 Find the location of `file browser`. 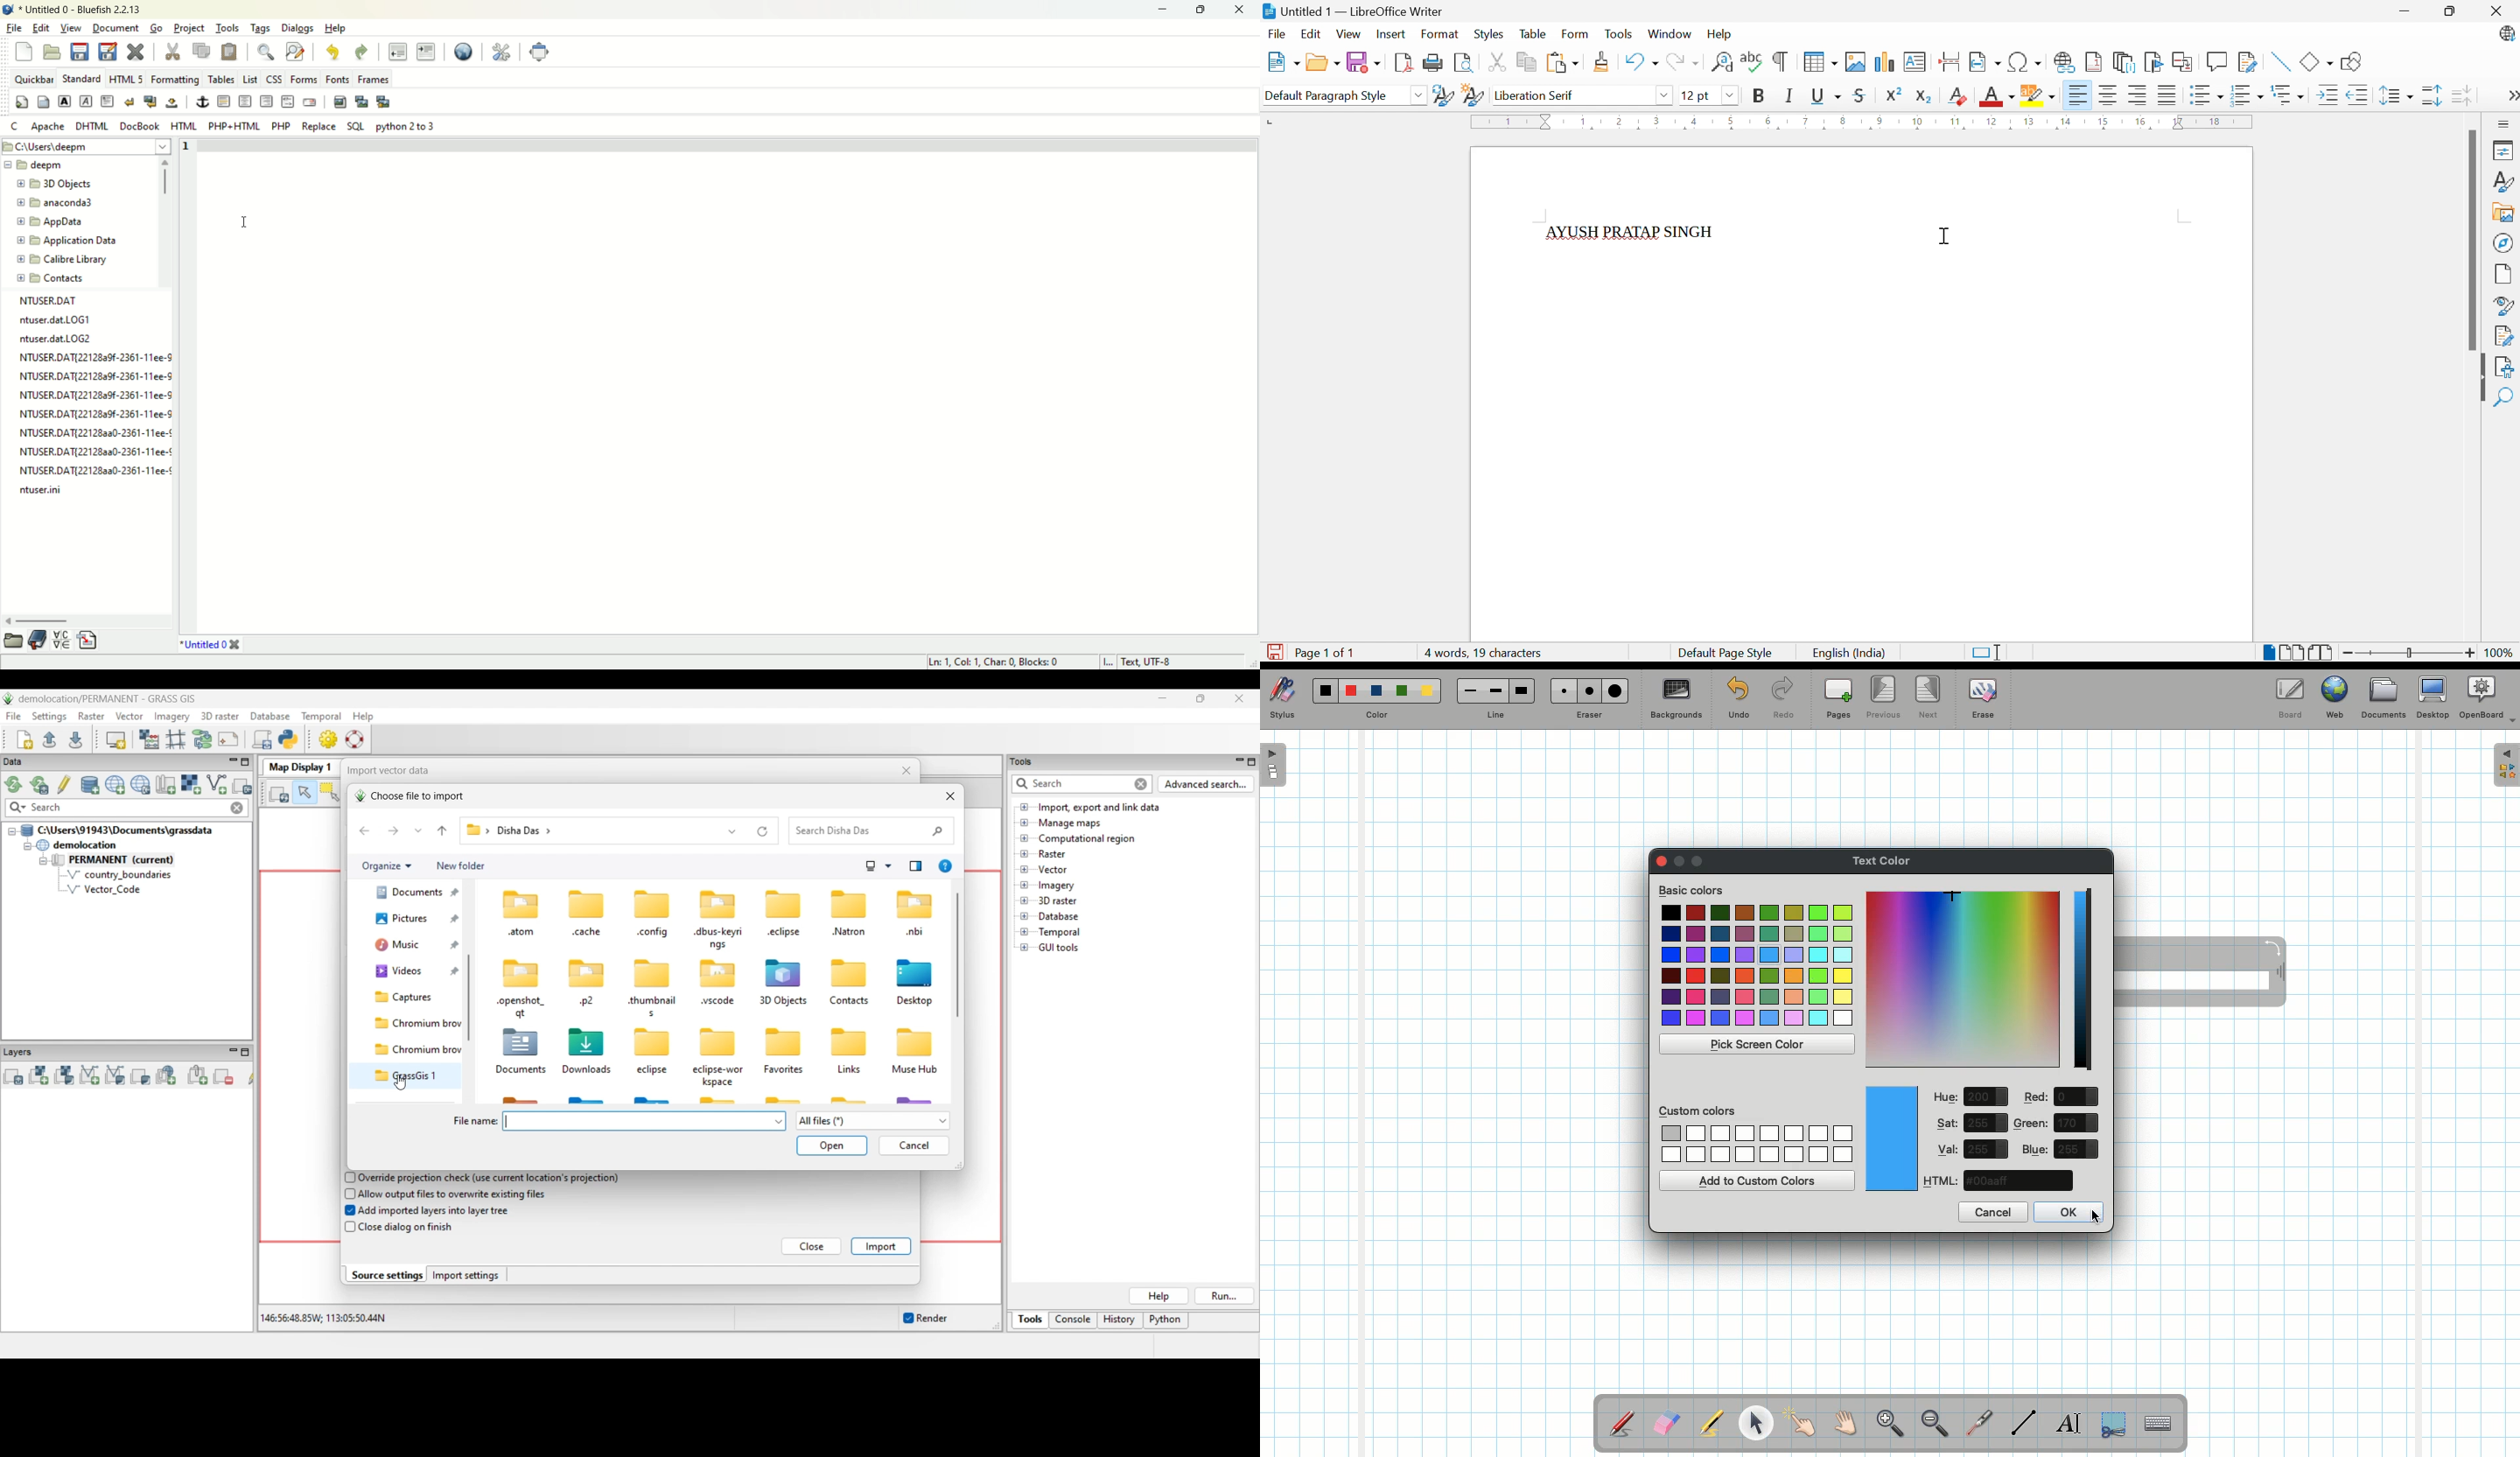

file browser is located at coordinates (11, 640).